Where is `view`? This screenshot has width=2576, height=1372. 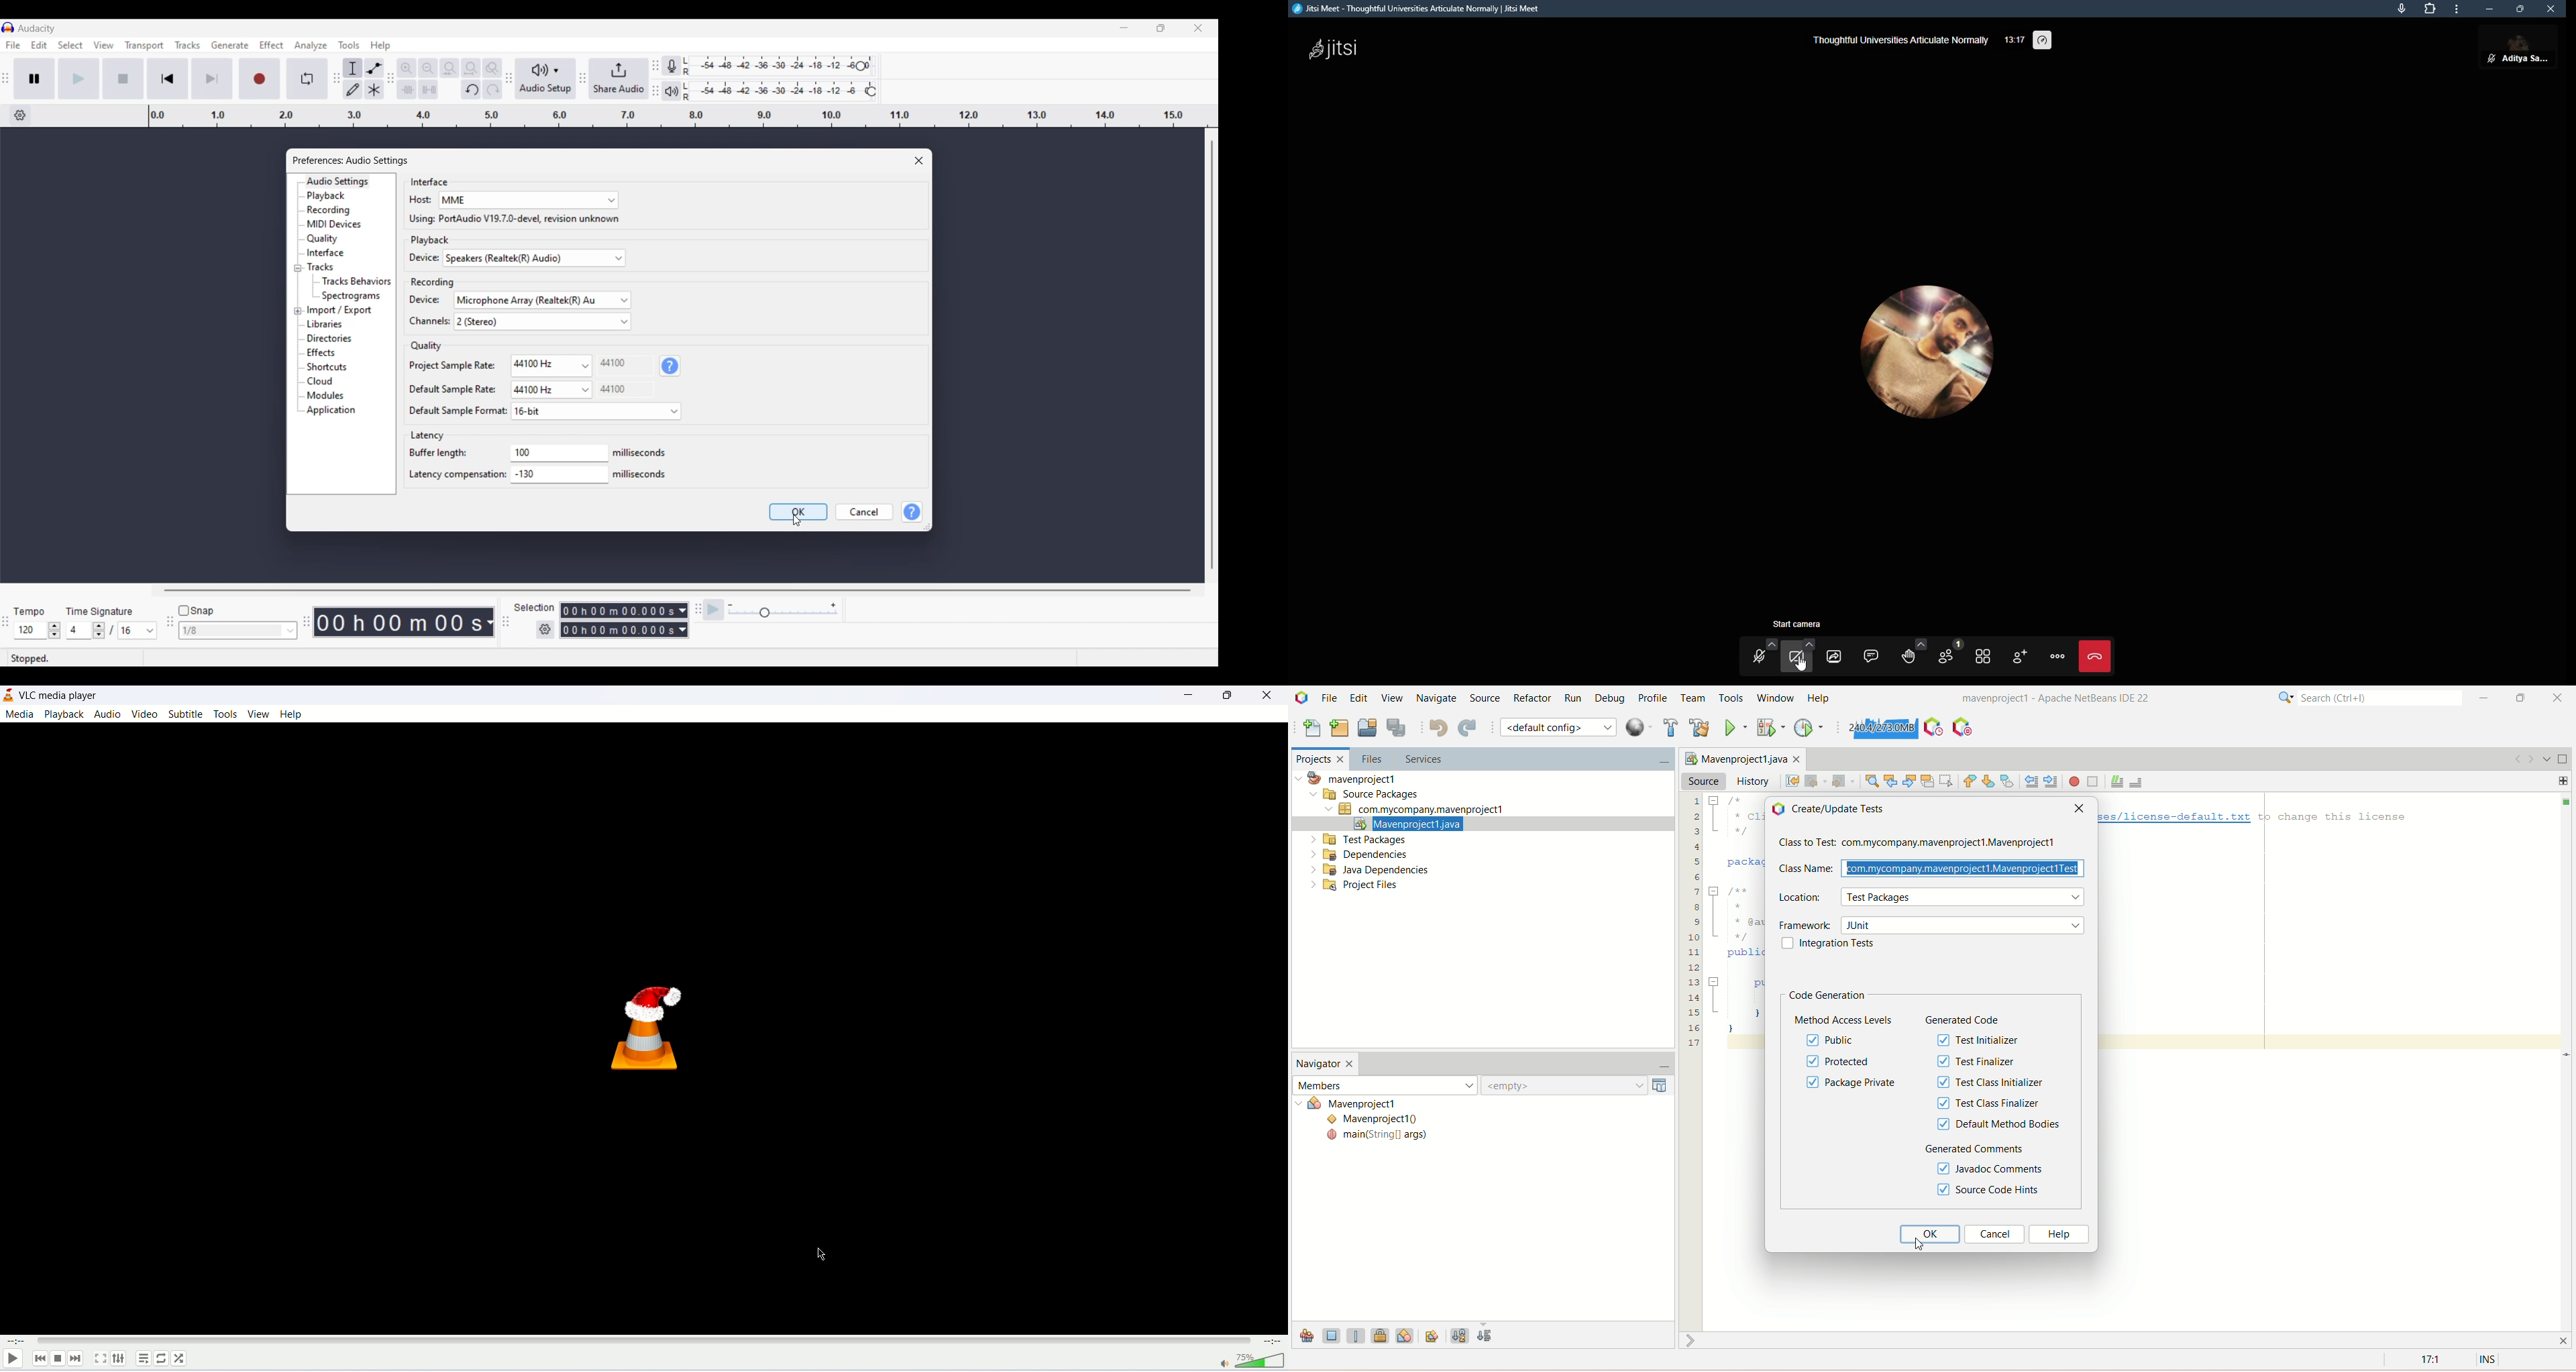
view is located at coordinates (258, 714).